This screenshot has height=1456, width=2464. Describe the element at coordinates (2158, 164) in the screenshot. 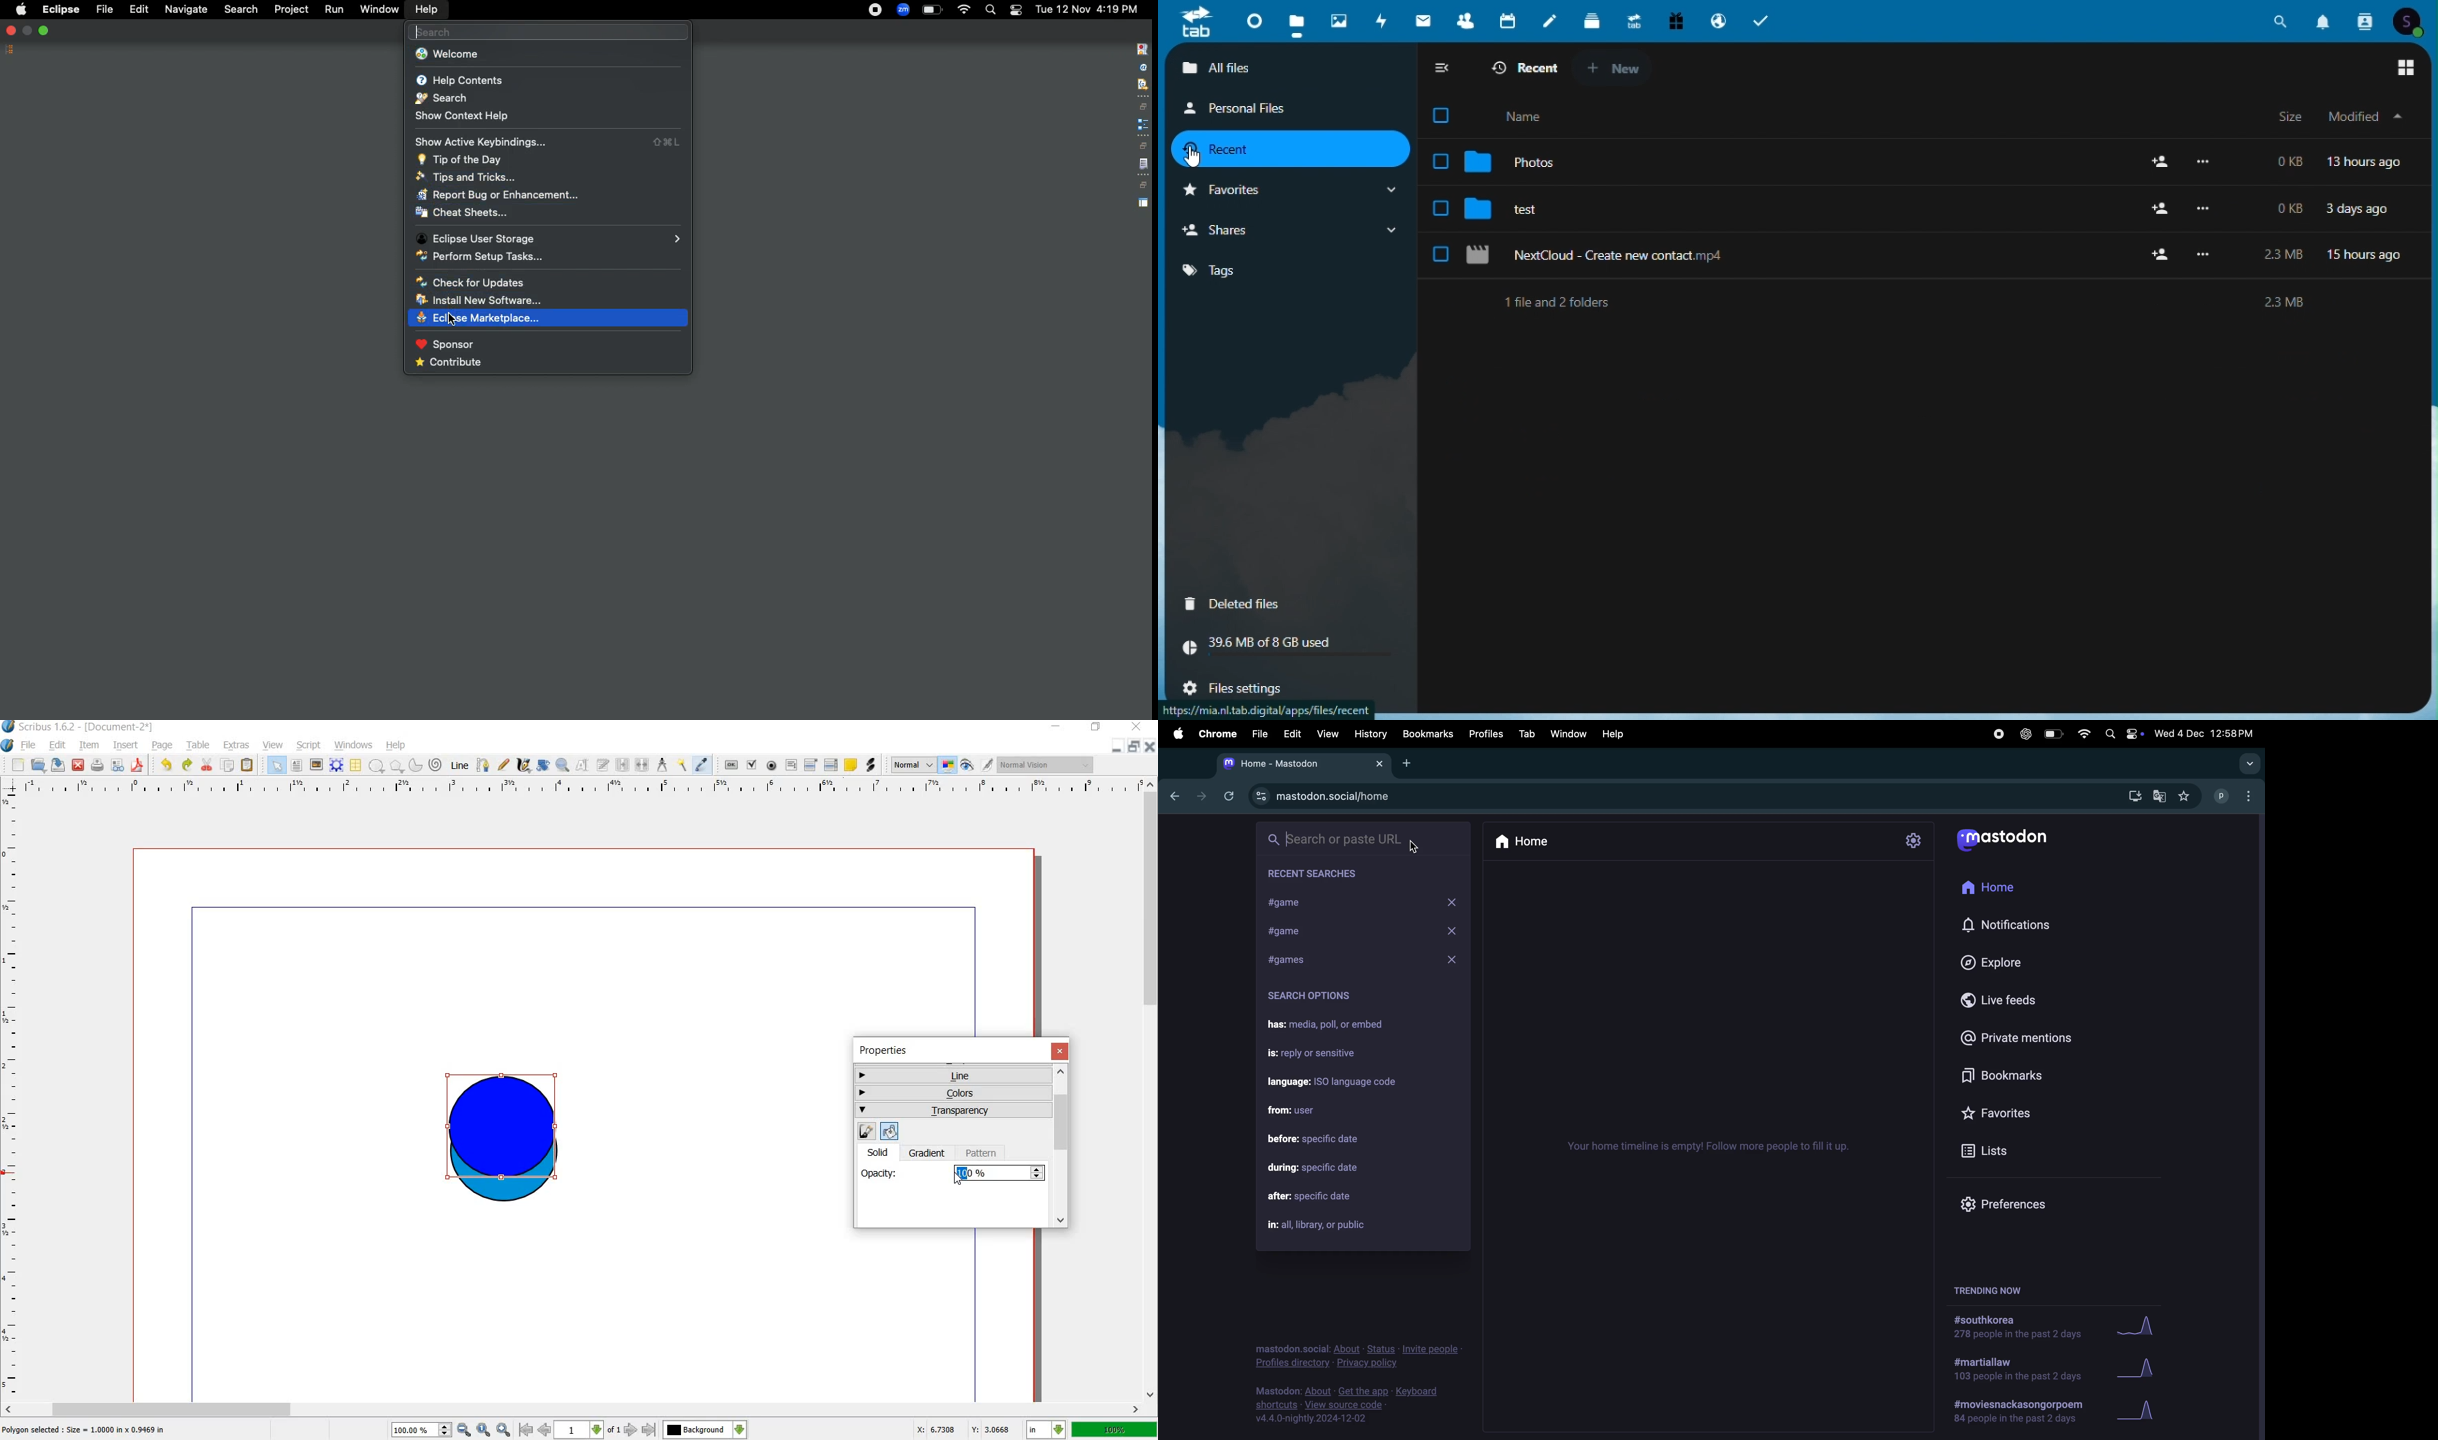

I see `add user` at that location.